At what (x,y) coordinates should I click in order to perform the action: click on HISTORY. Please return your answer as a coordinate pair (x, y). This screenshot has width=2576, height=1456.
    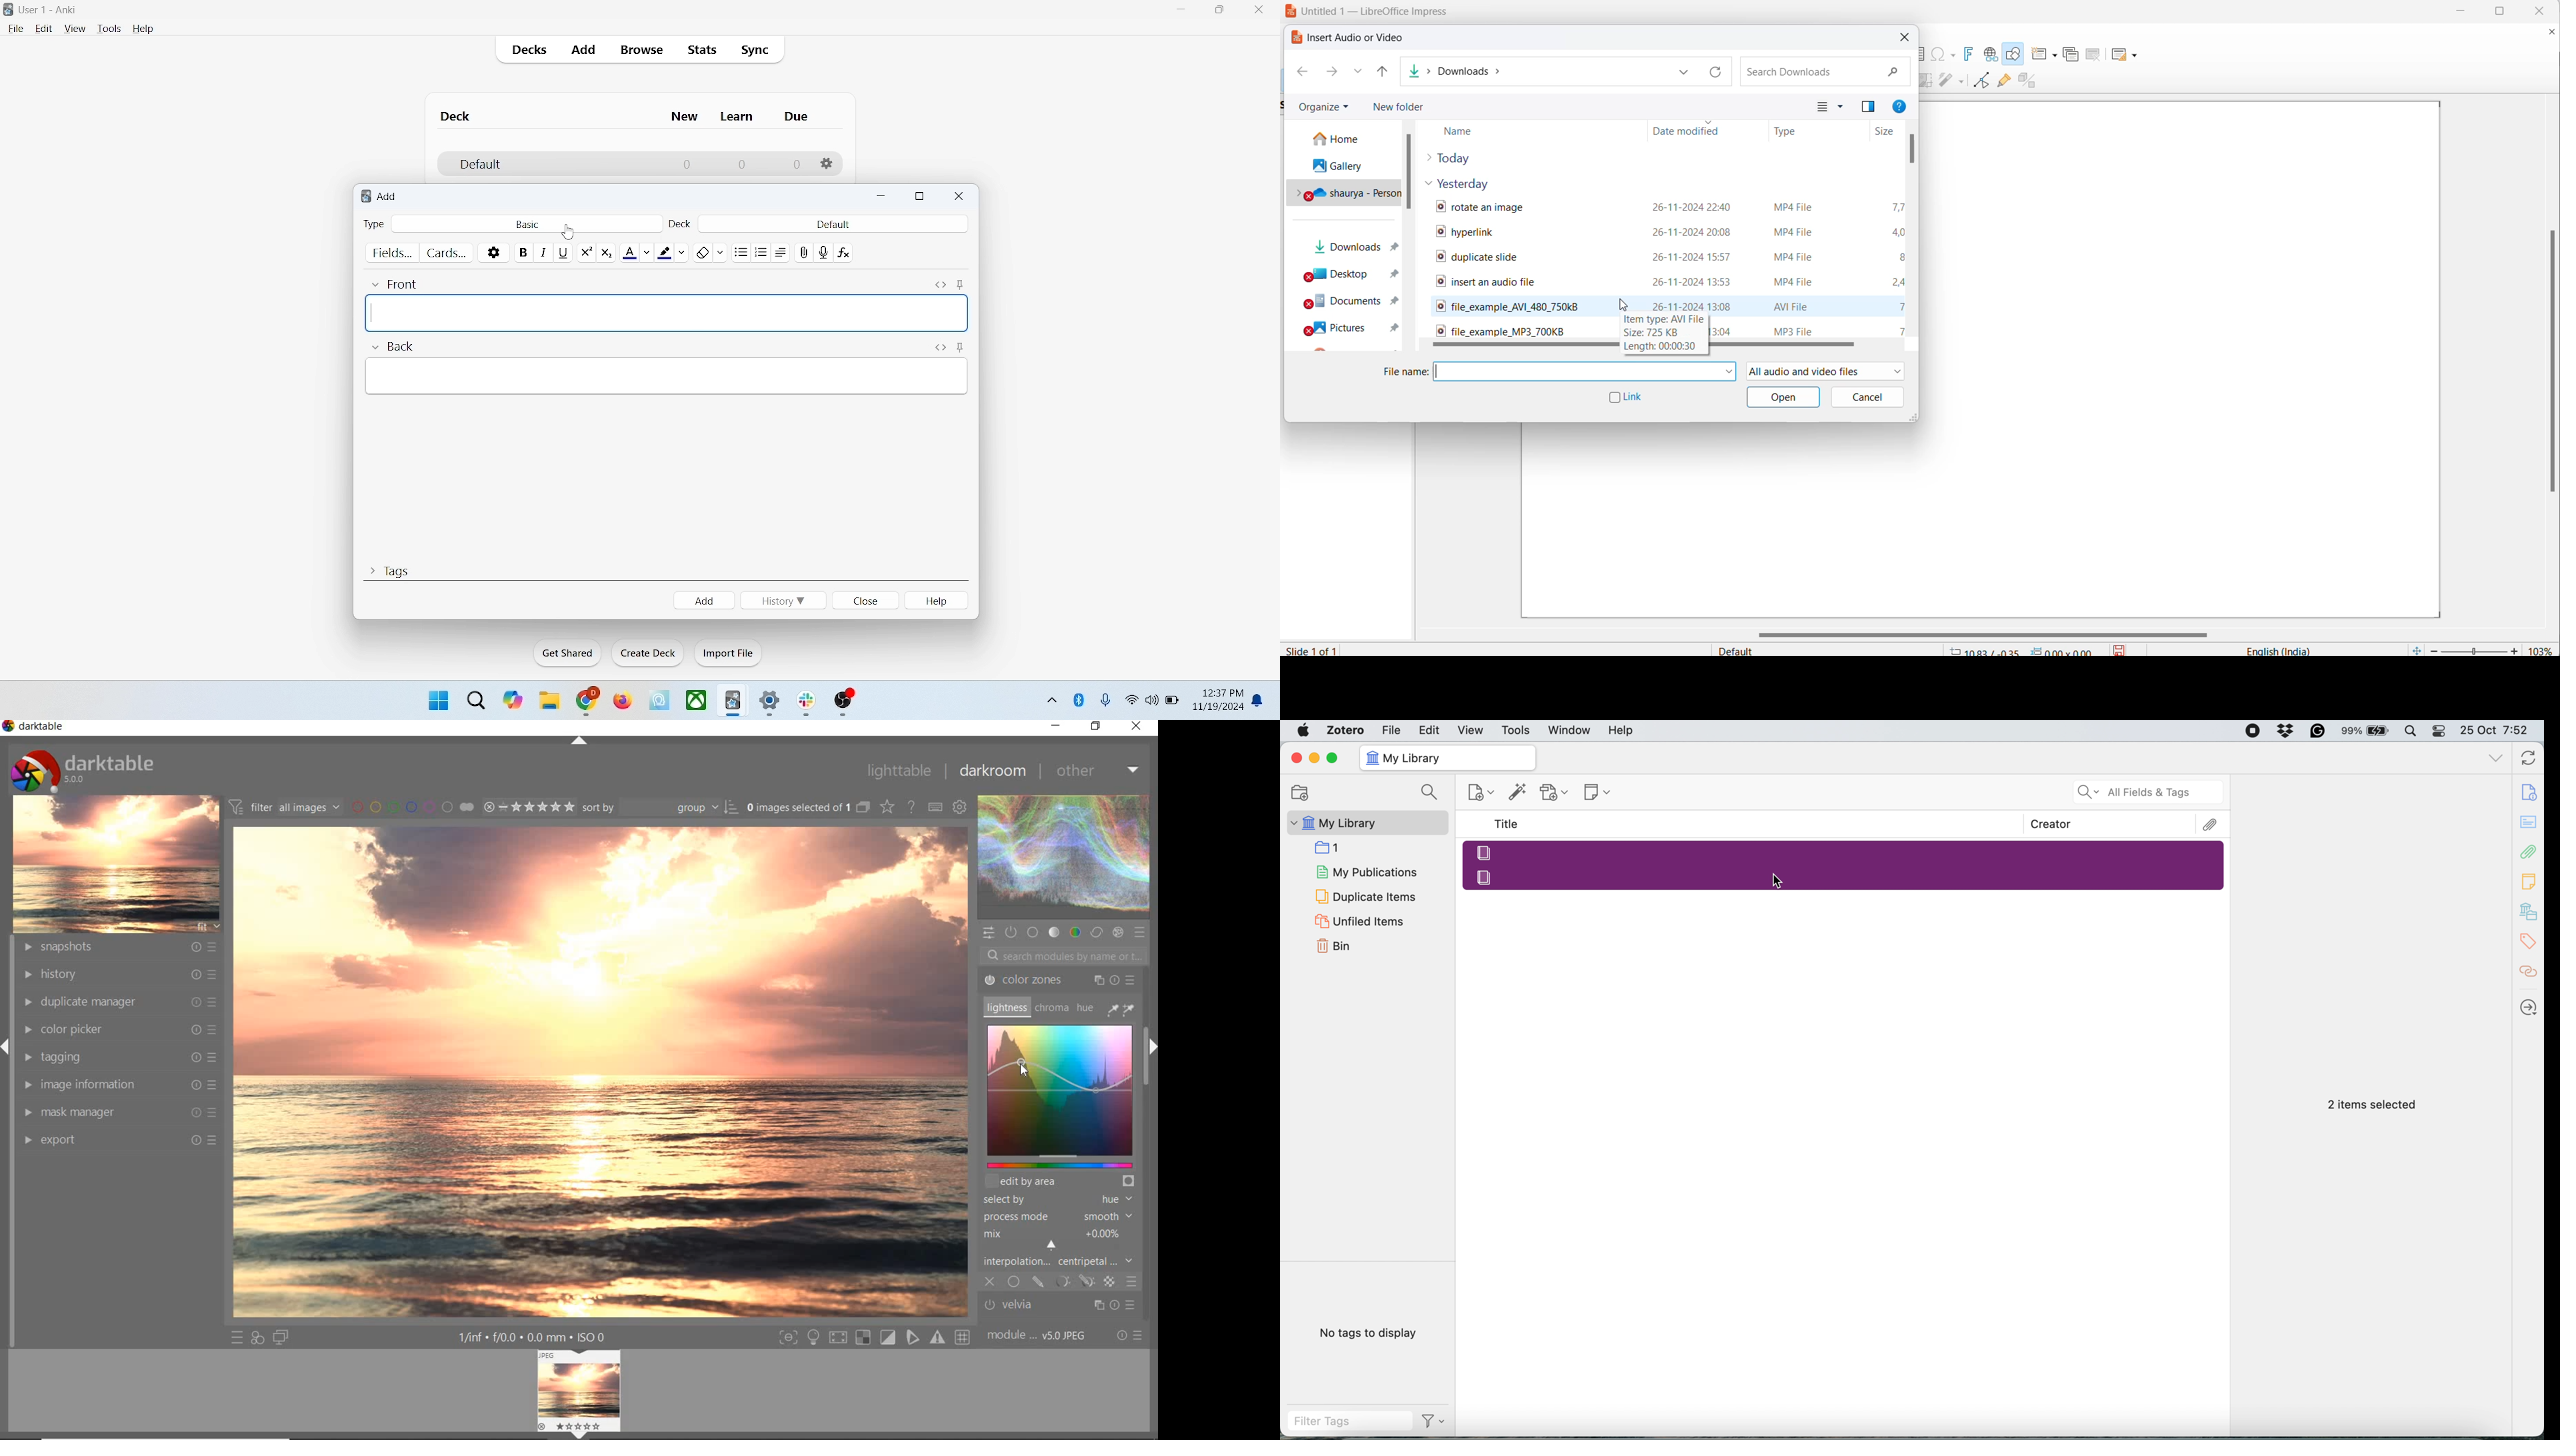
    Looking at the image, I should click on (119, 974).